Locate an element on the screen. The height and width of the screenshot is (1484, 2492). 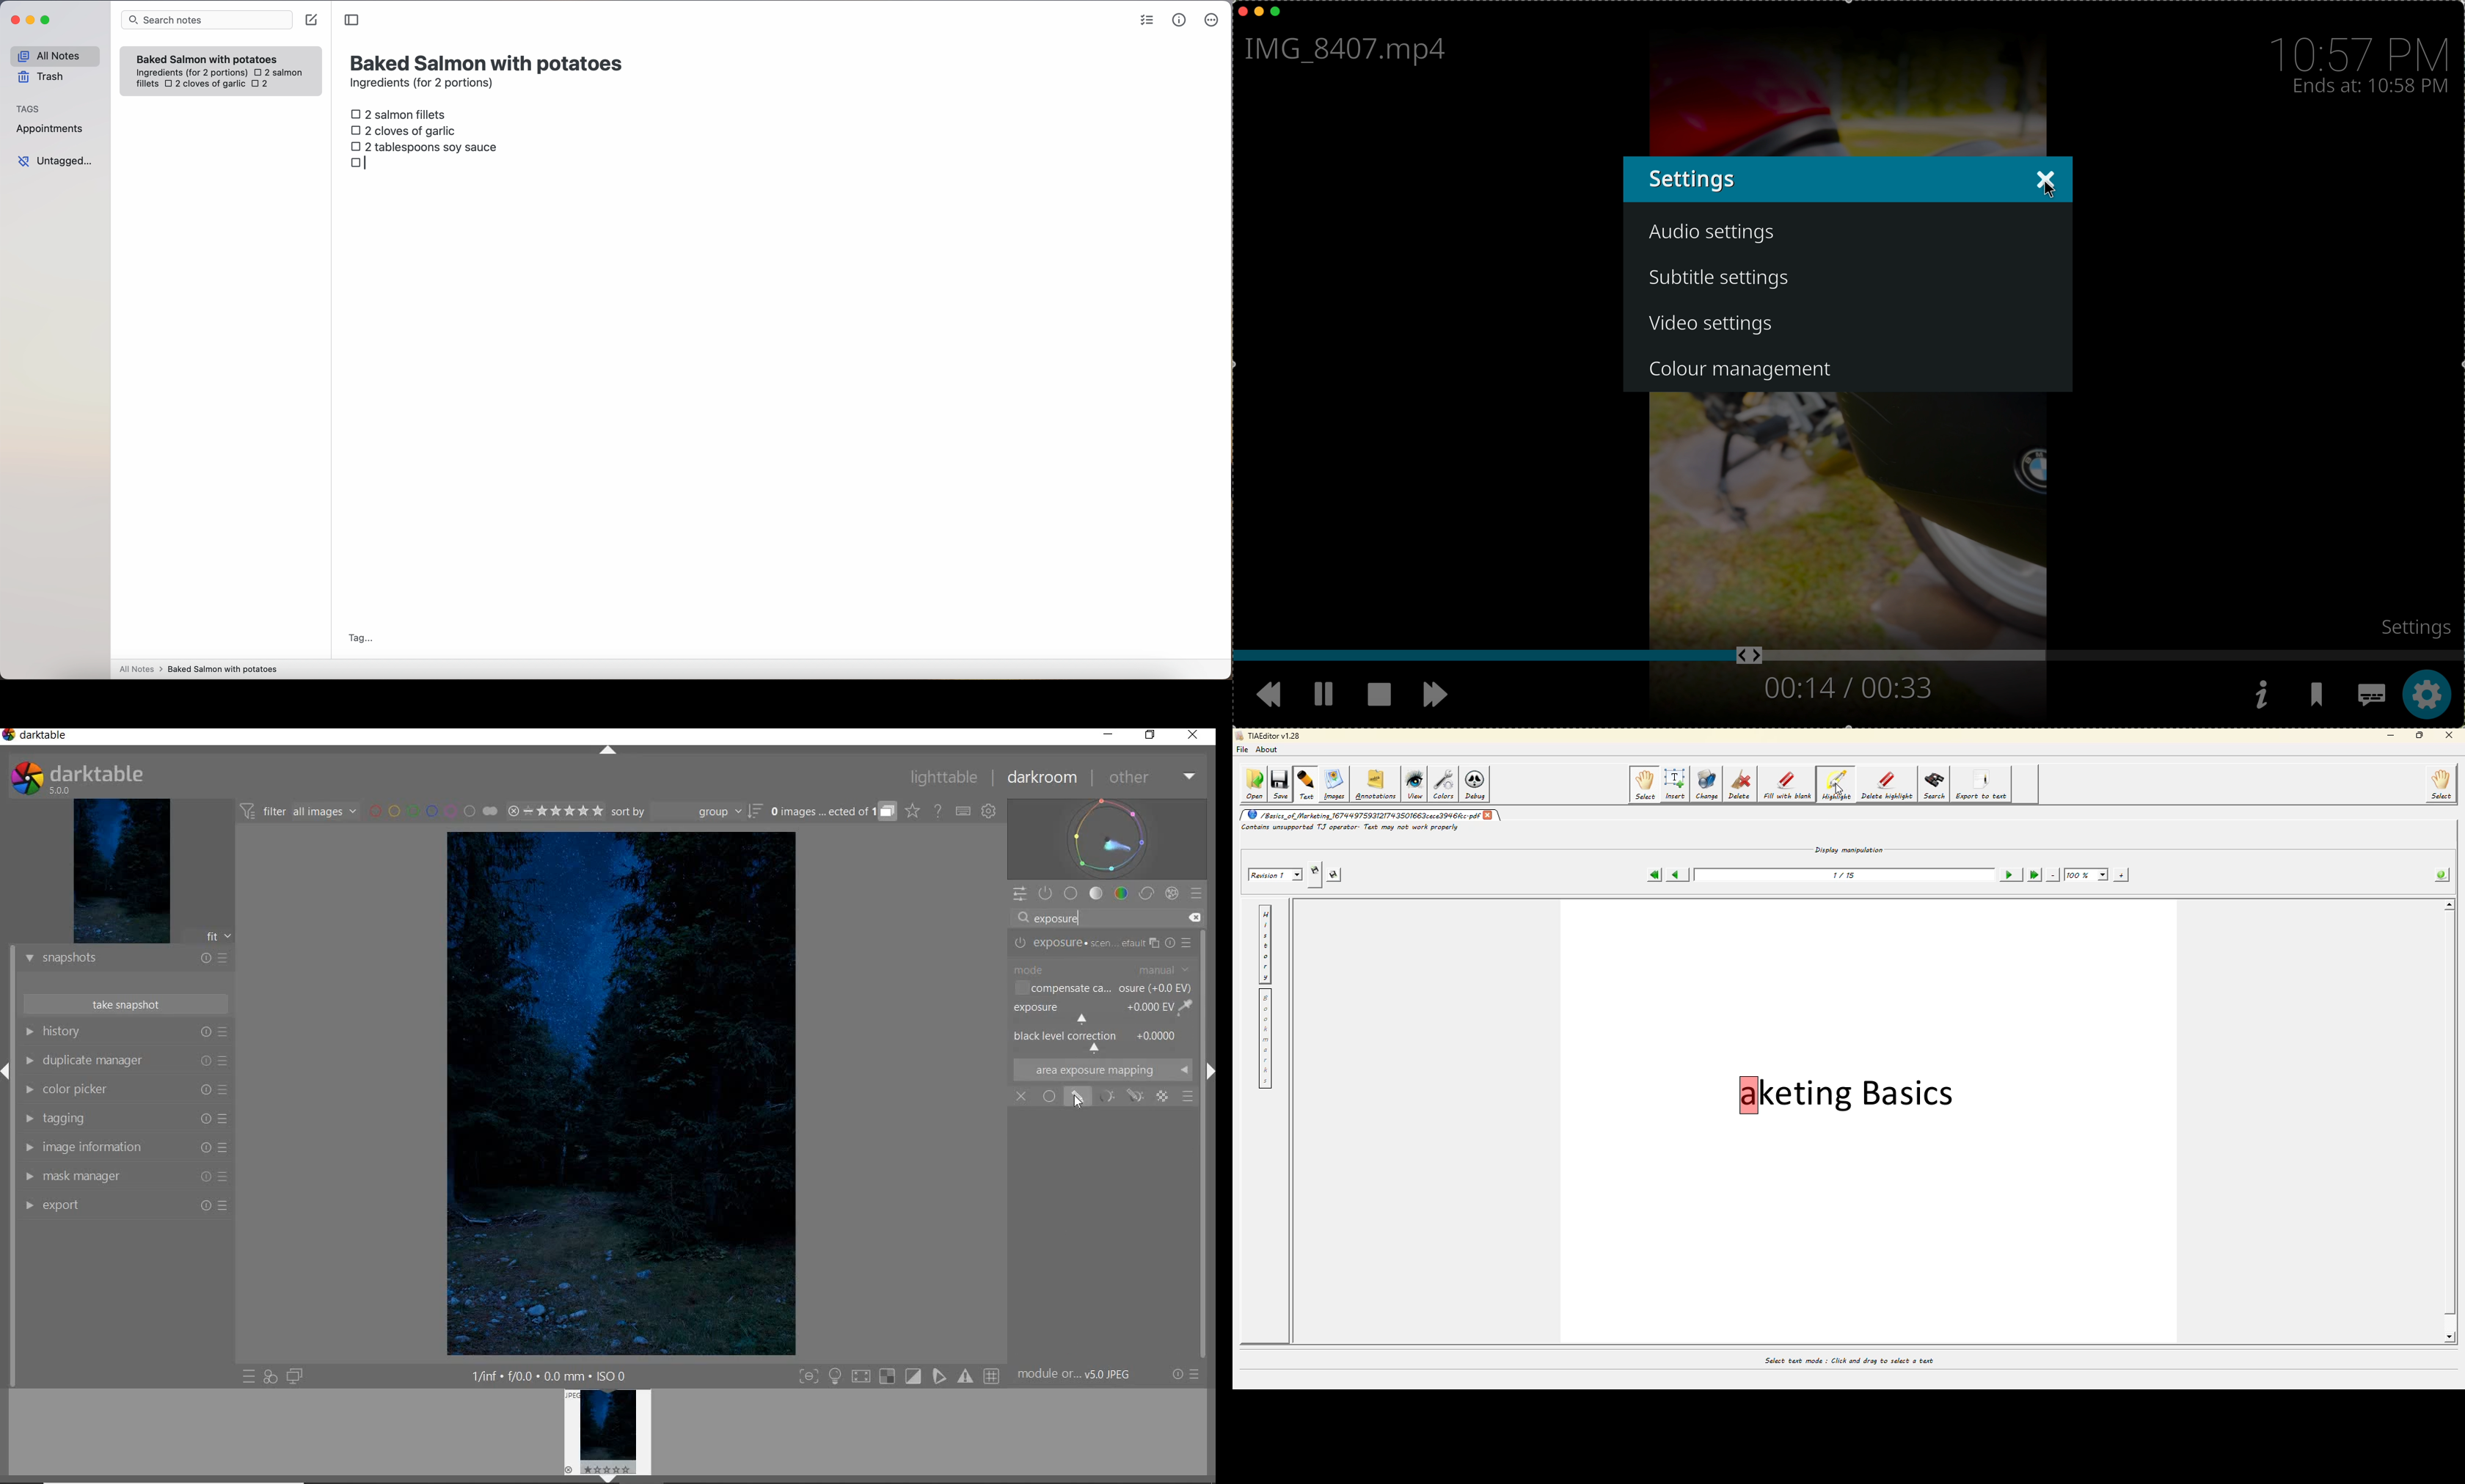
COLOR PICKER is located at coordinates (125, 1091).